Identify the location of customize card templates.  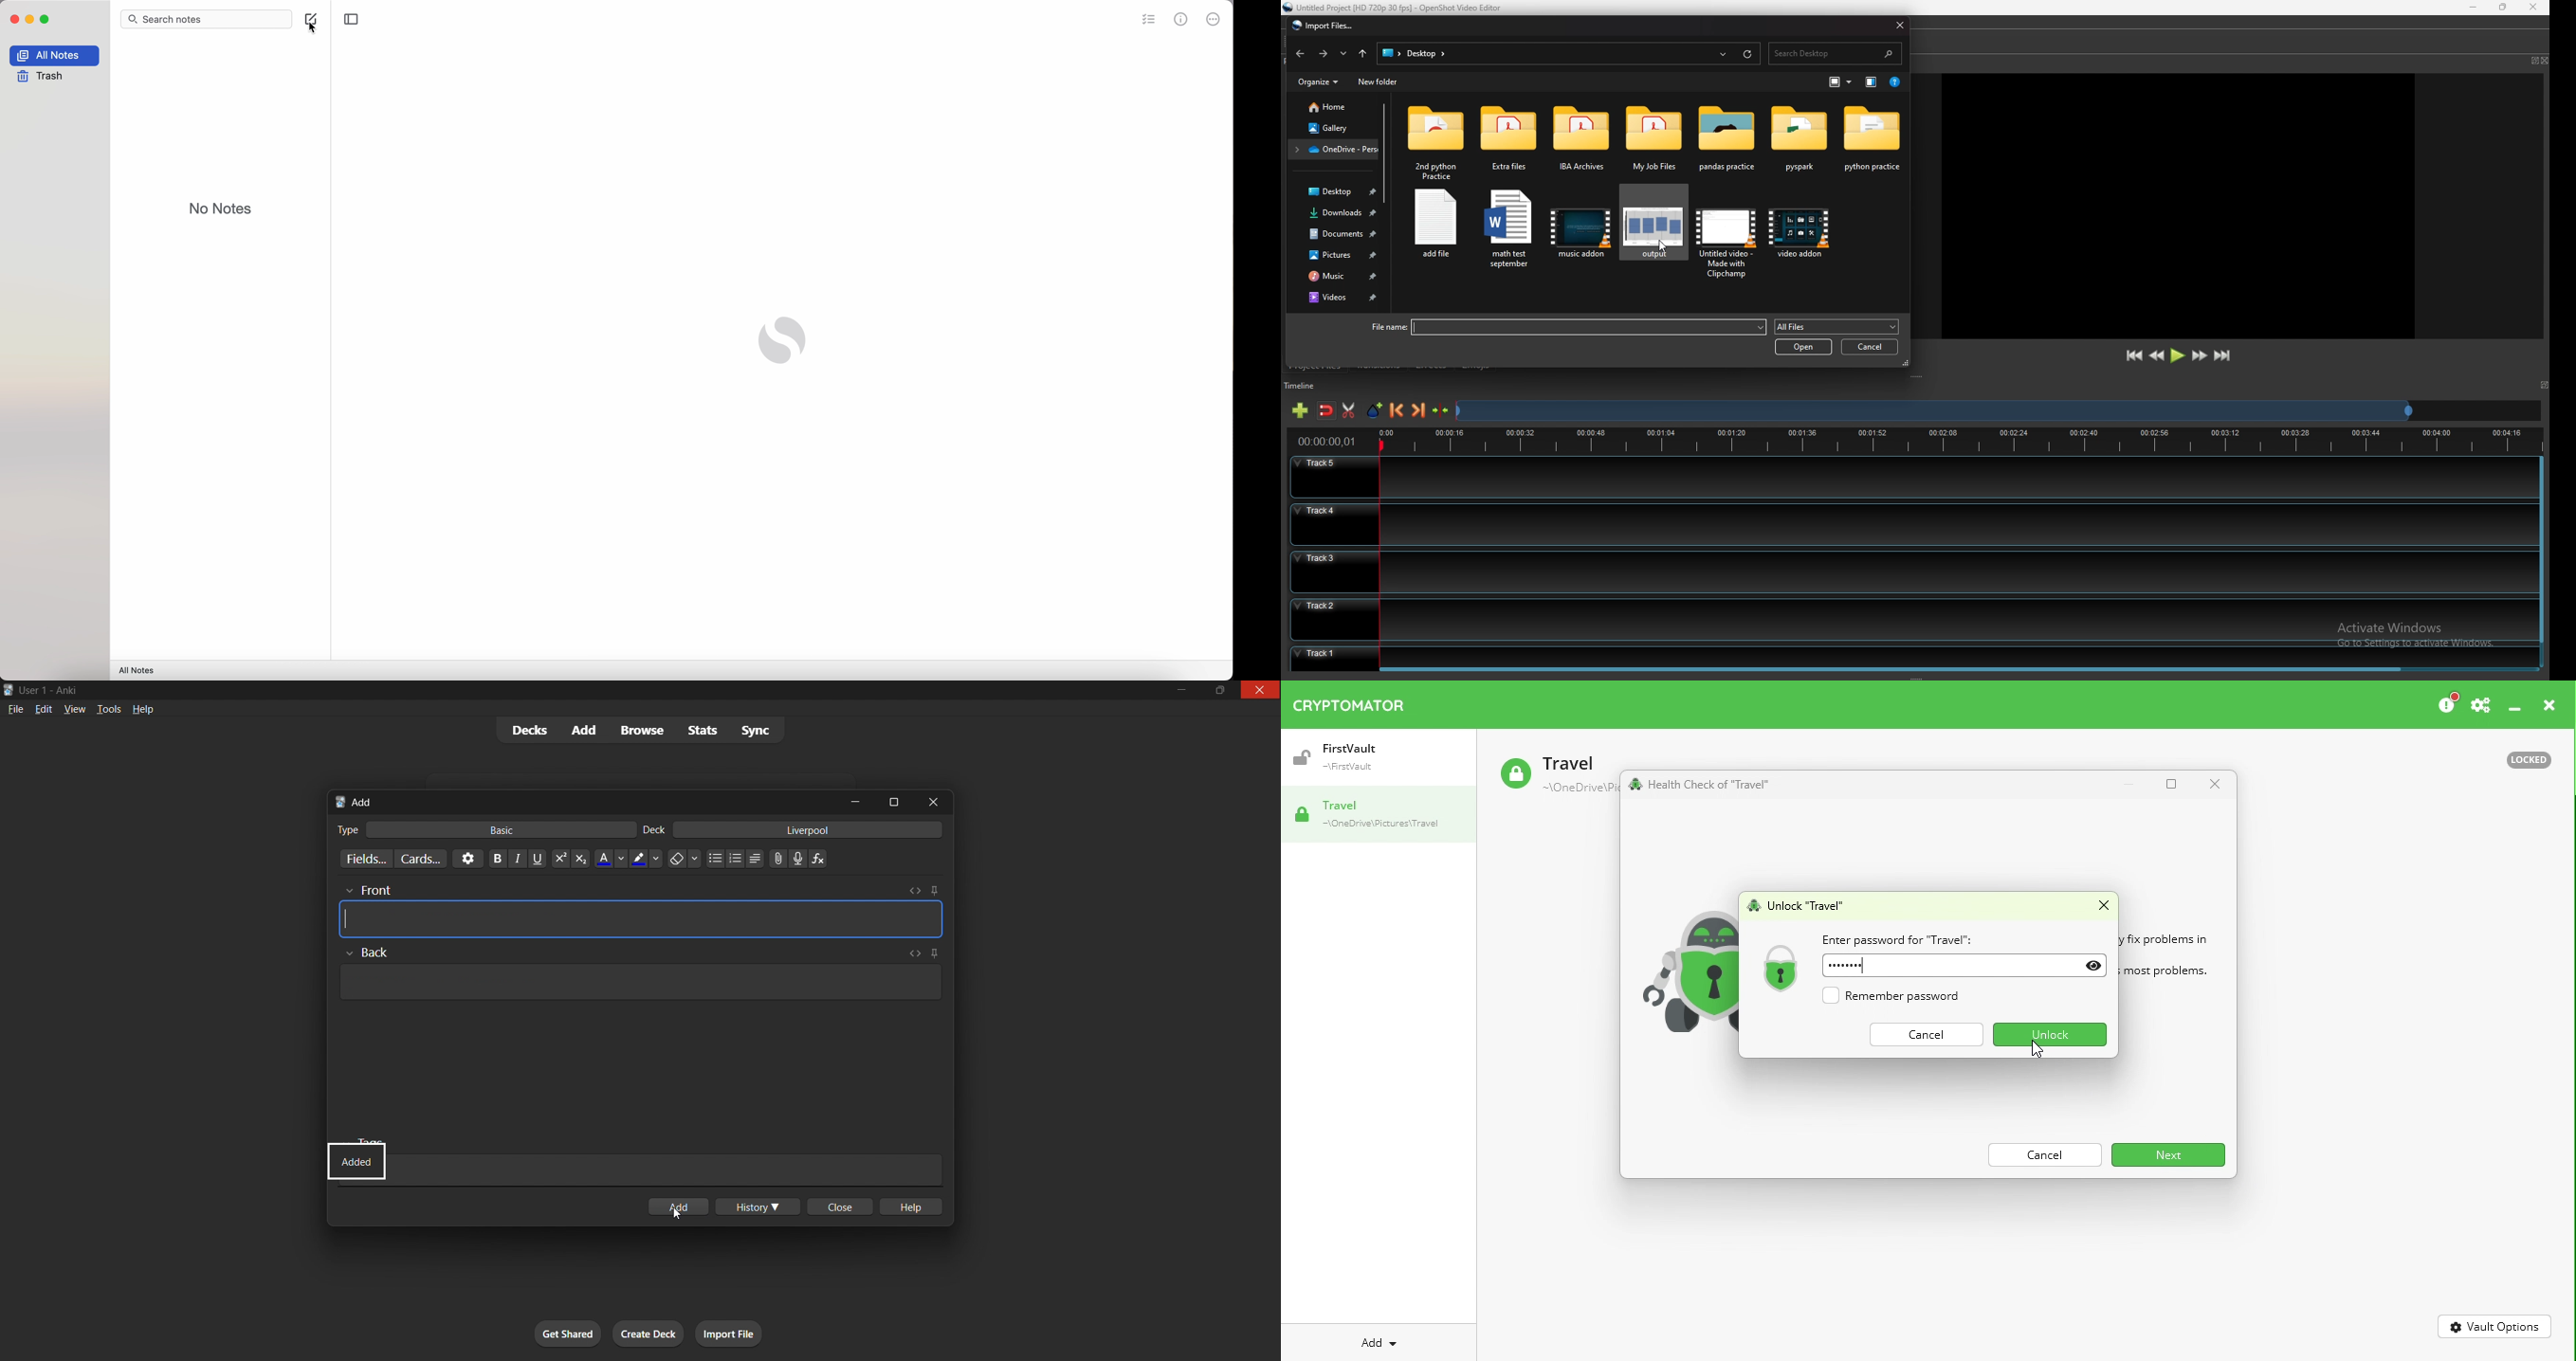
(421, 860).